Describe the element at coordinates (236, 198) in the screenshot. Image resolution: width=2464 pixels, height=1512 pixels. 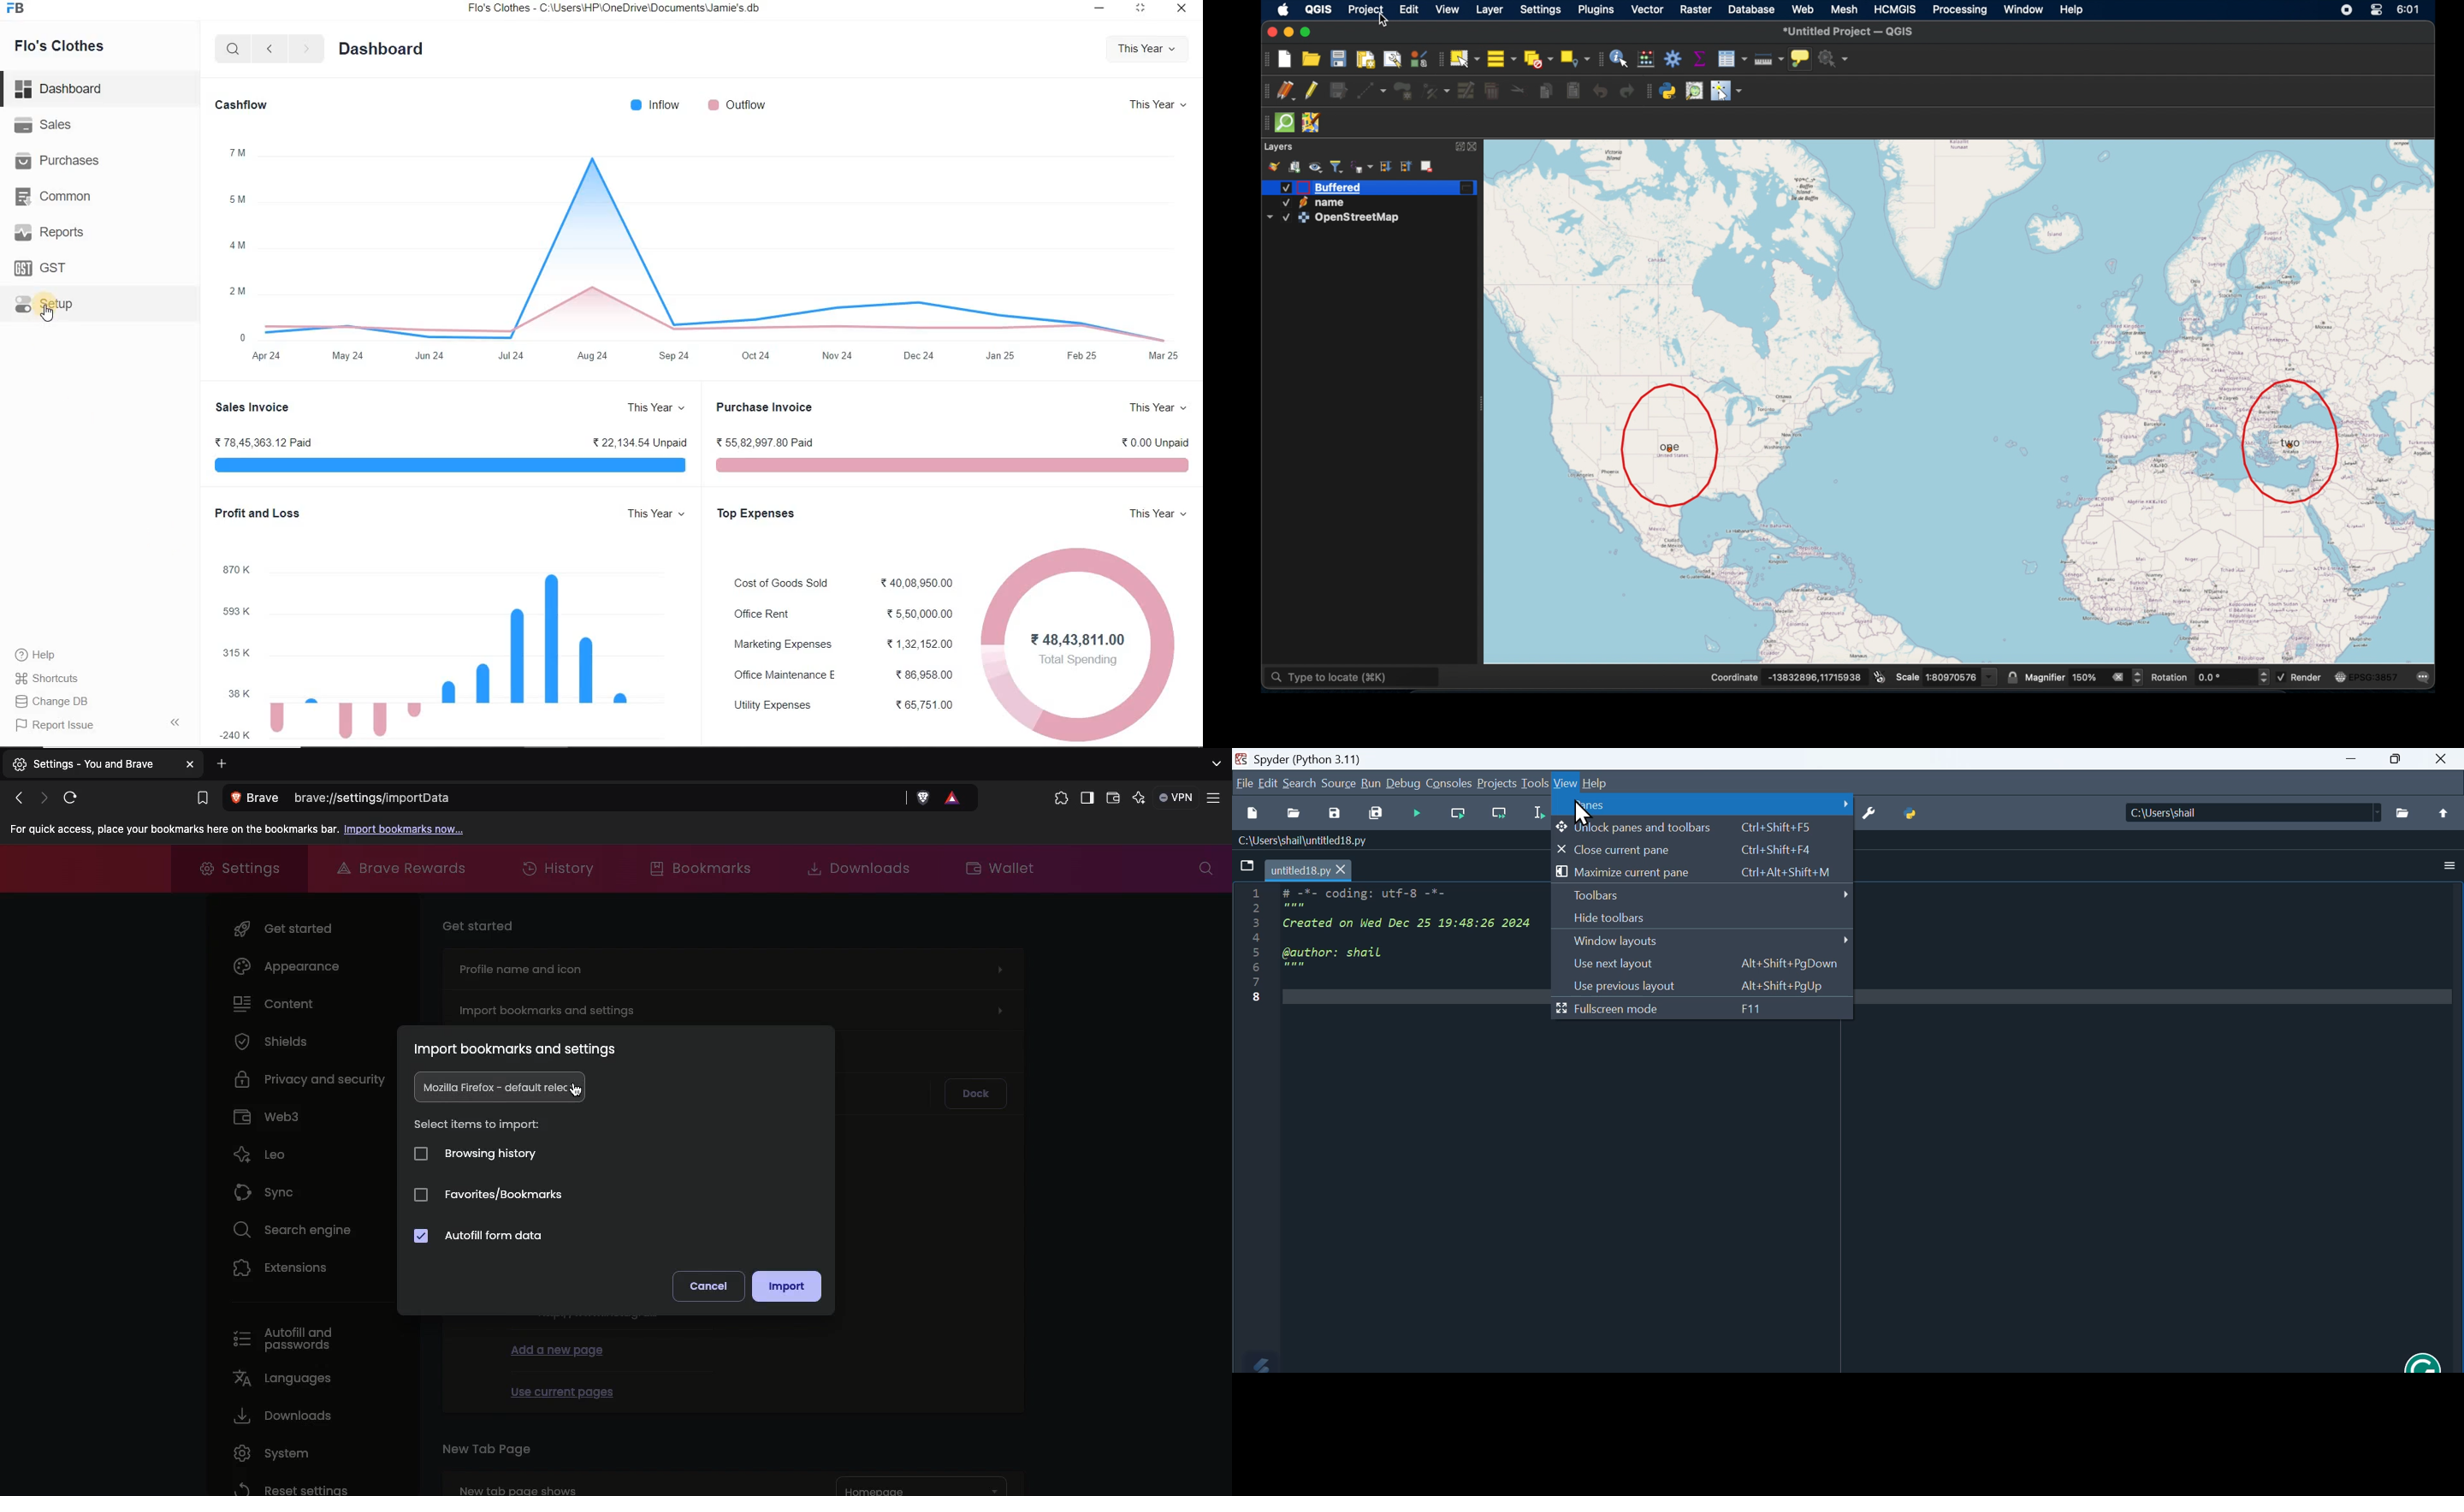
I see `5 M` at that location.